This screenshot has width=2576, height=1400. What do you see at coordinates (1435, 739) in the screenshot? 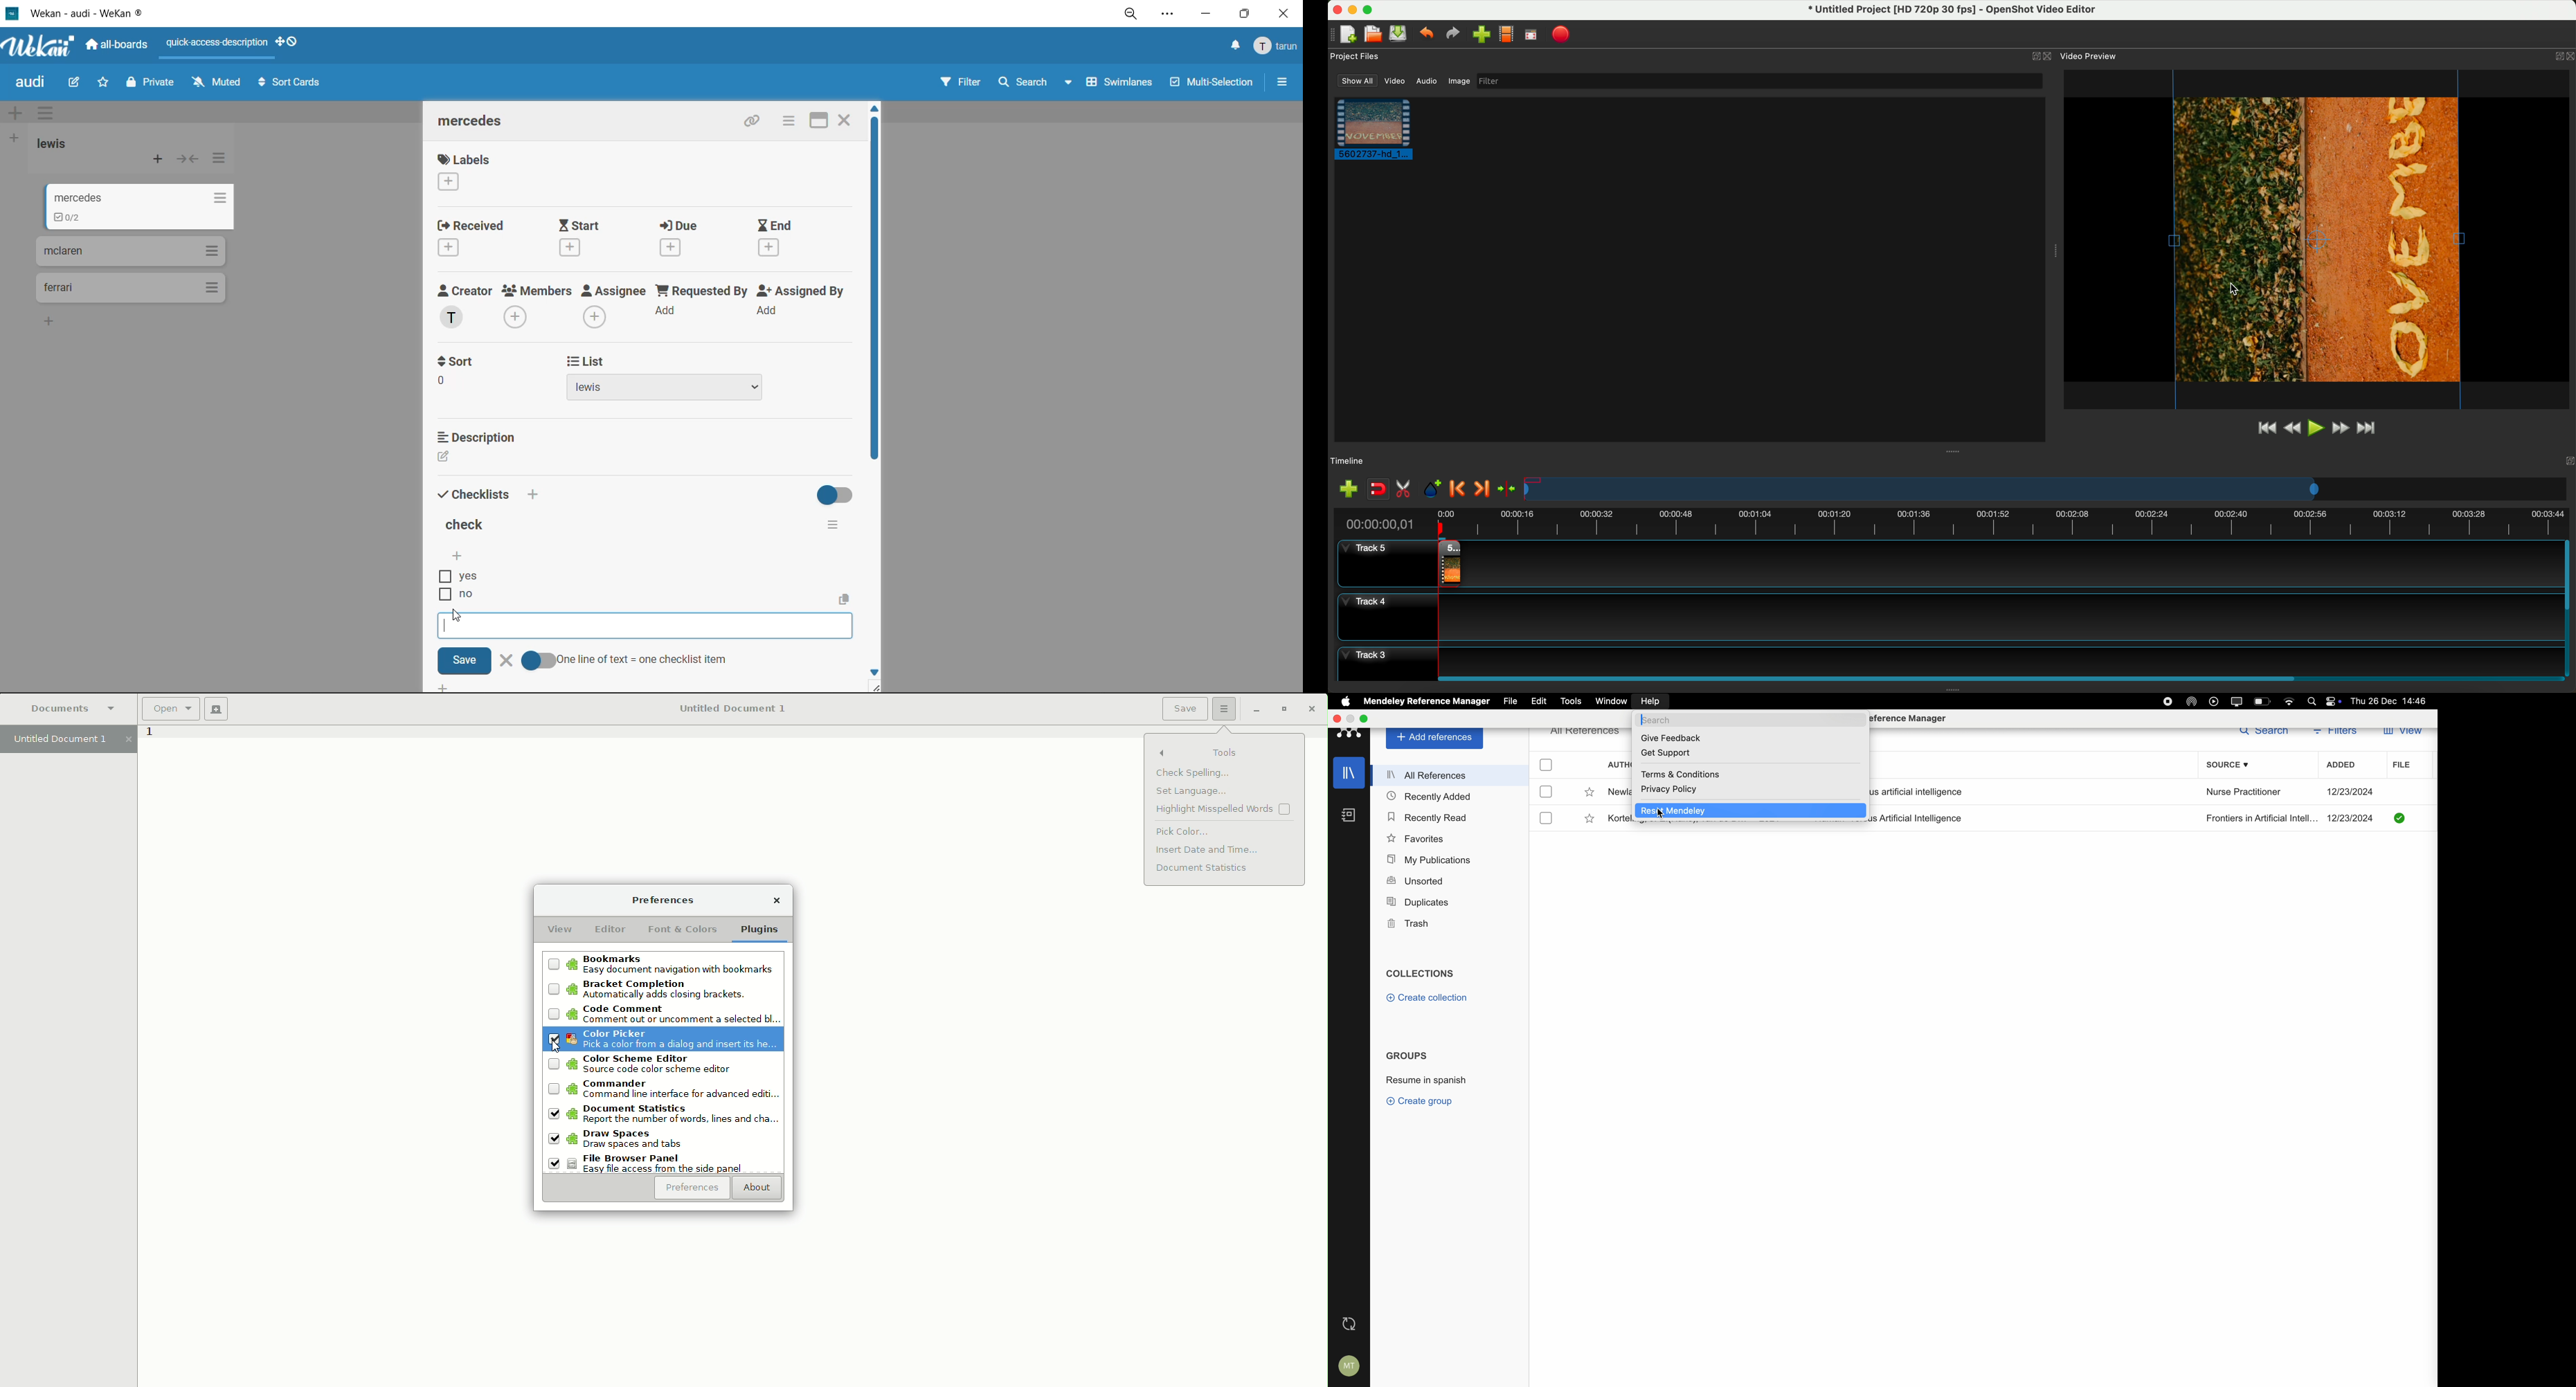
I see `add references` at bounding box center [1435, 739].